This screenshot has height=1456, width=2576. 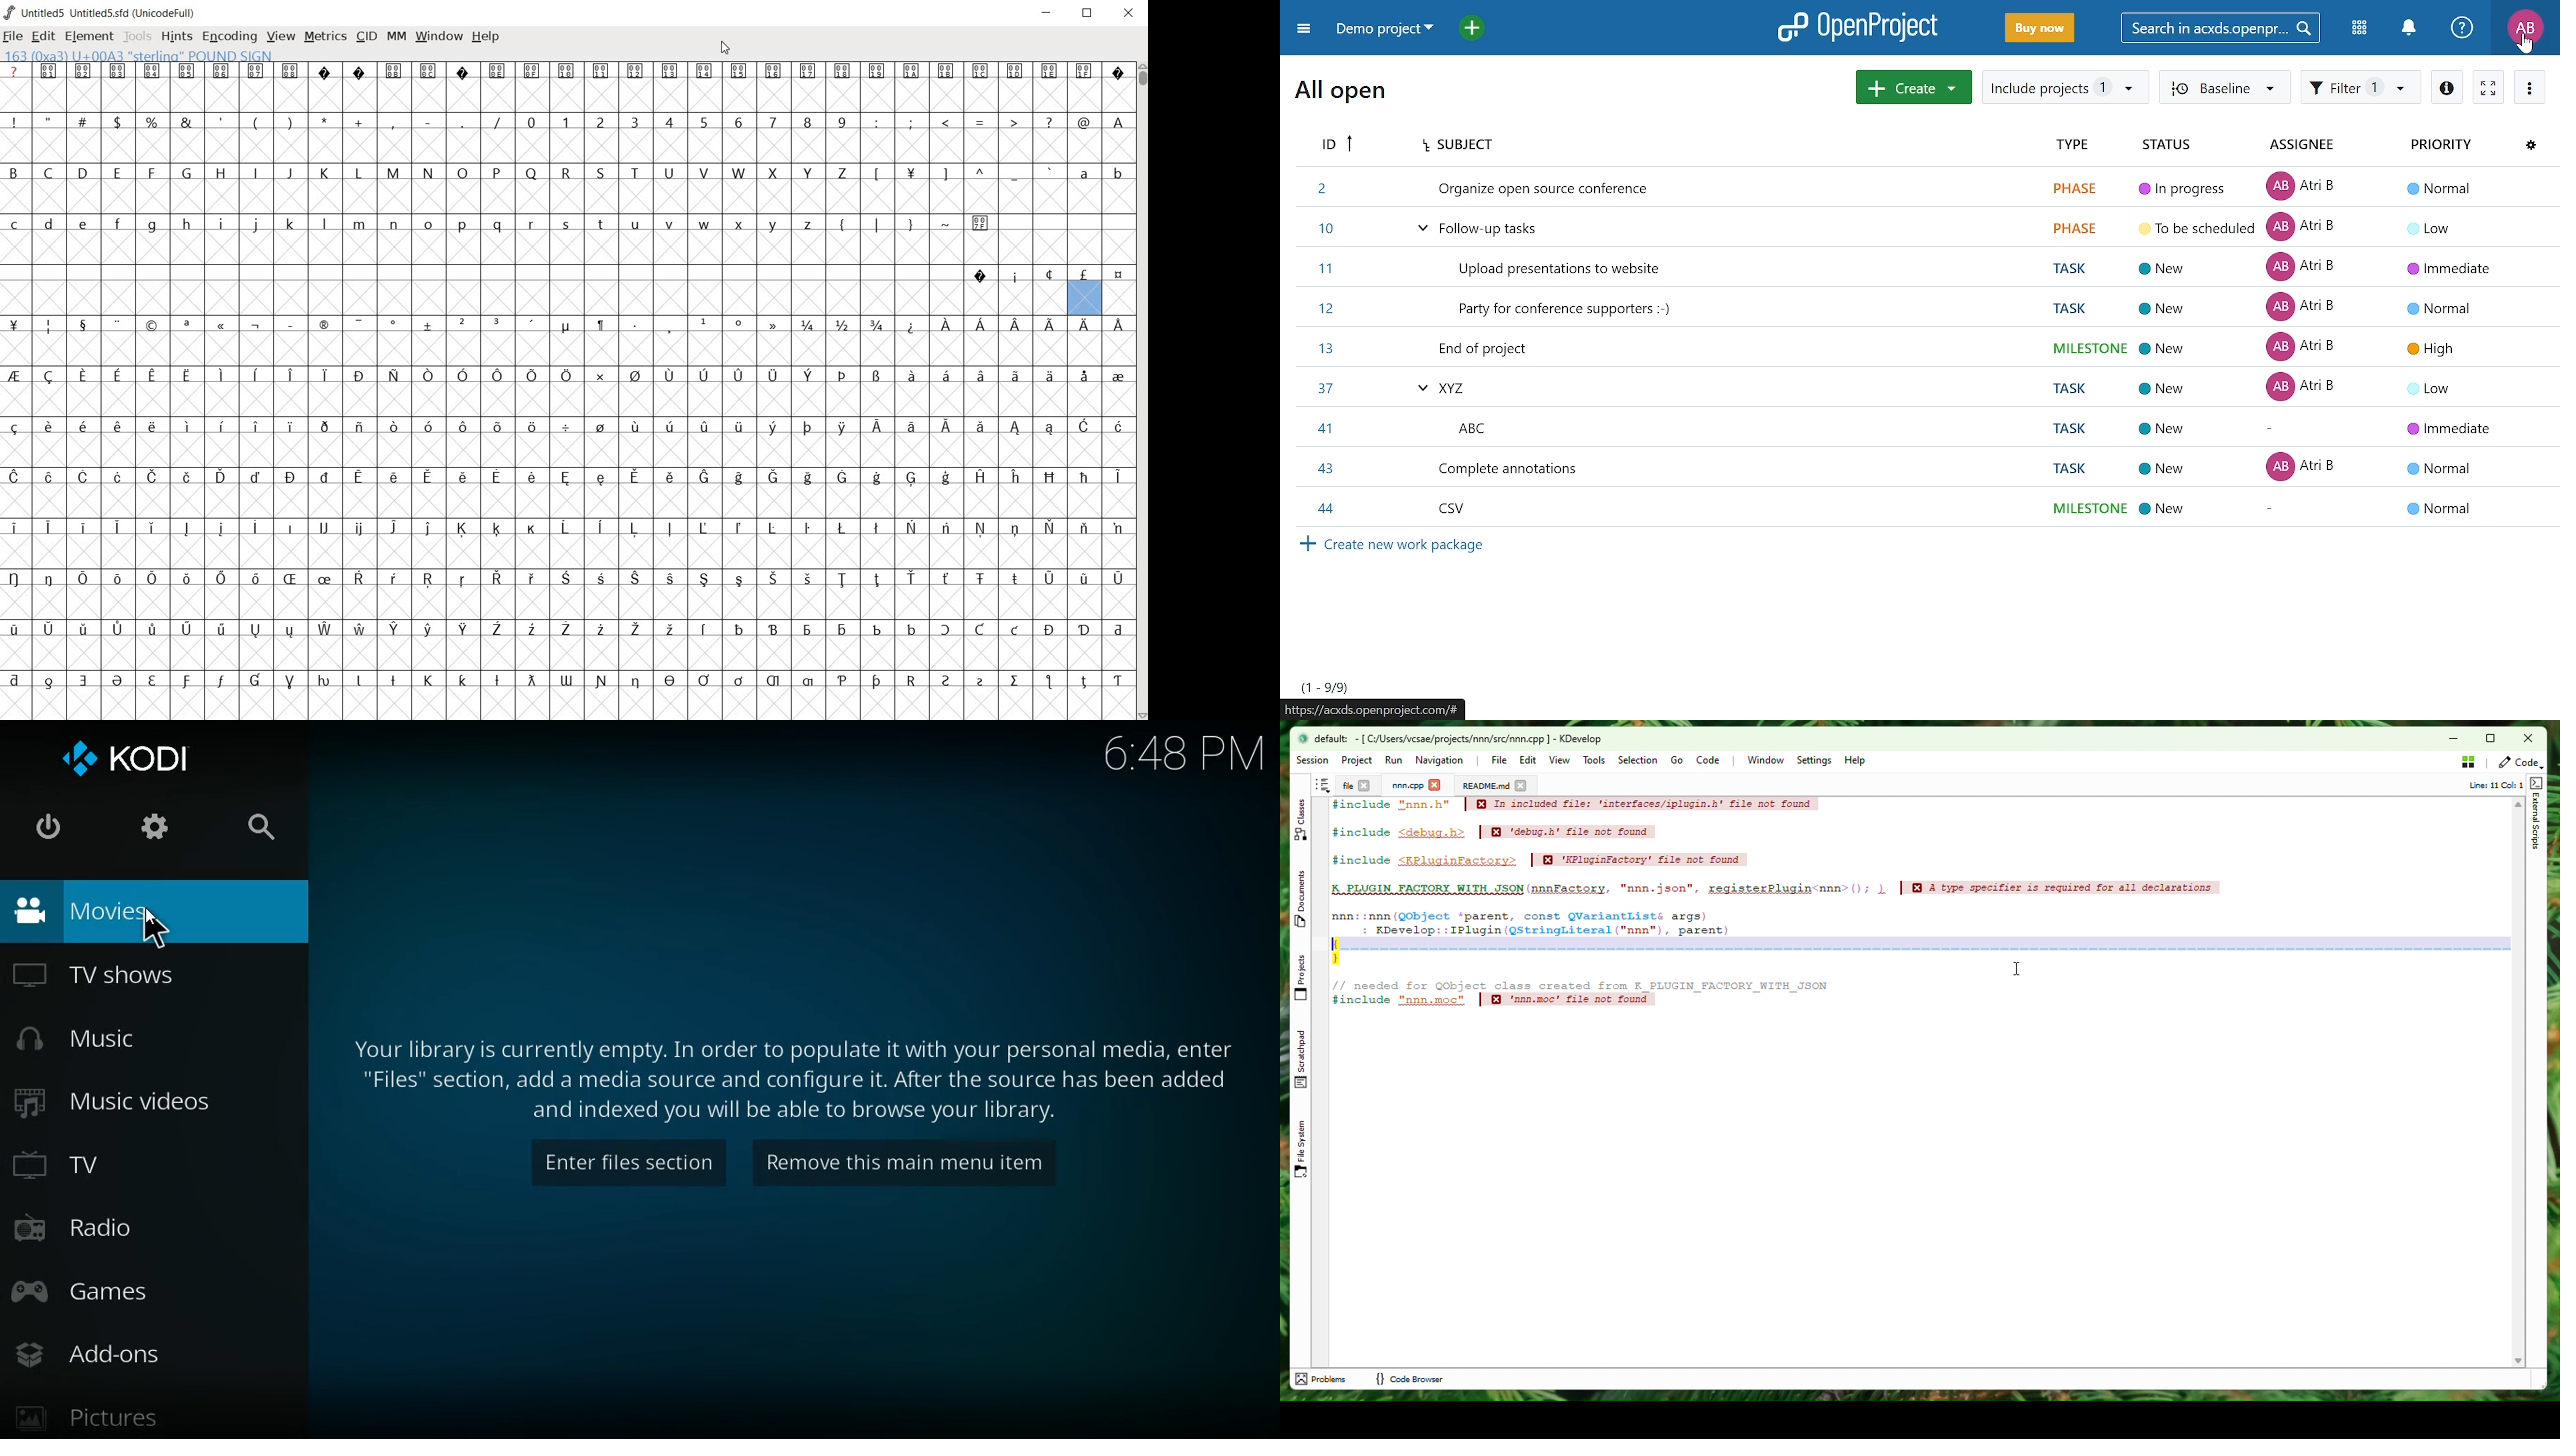 What do you see at coordinates (496, 376) in the screenshot?
I see `Symbol` at bounding box center [496, 376].